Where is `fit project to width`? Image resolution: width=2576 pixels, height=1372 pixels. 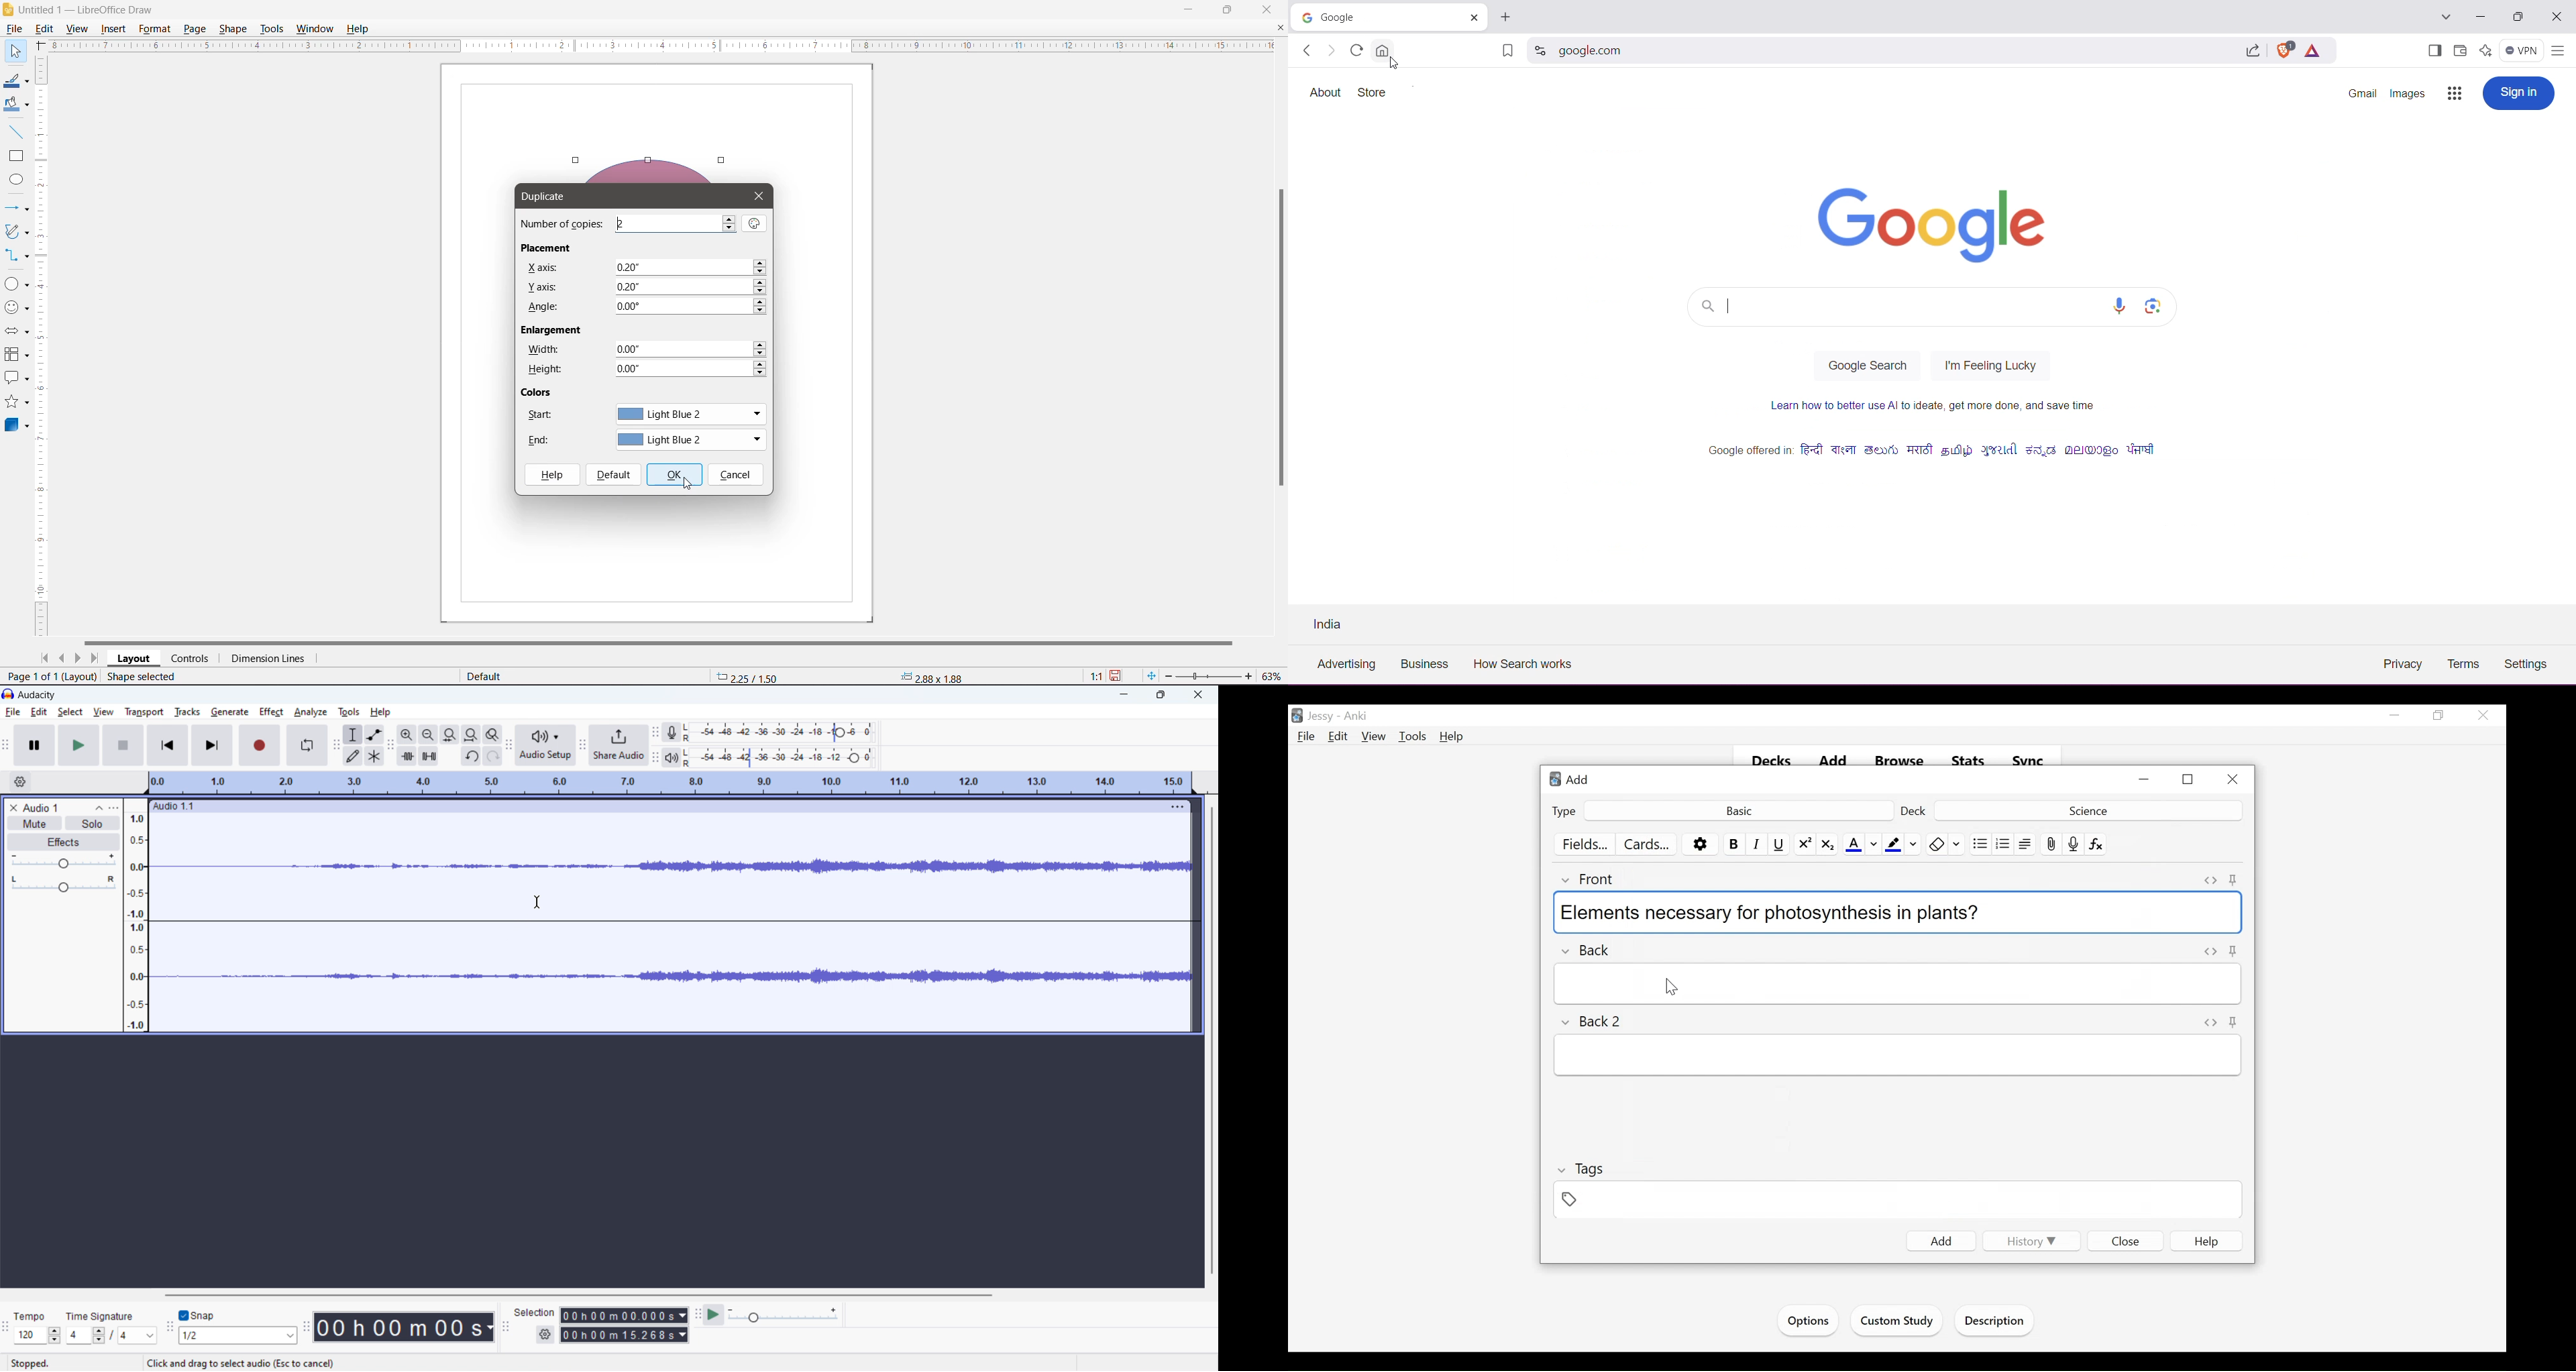
fit project to width is located at coordinates (471, 734).